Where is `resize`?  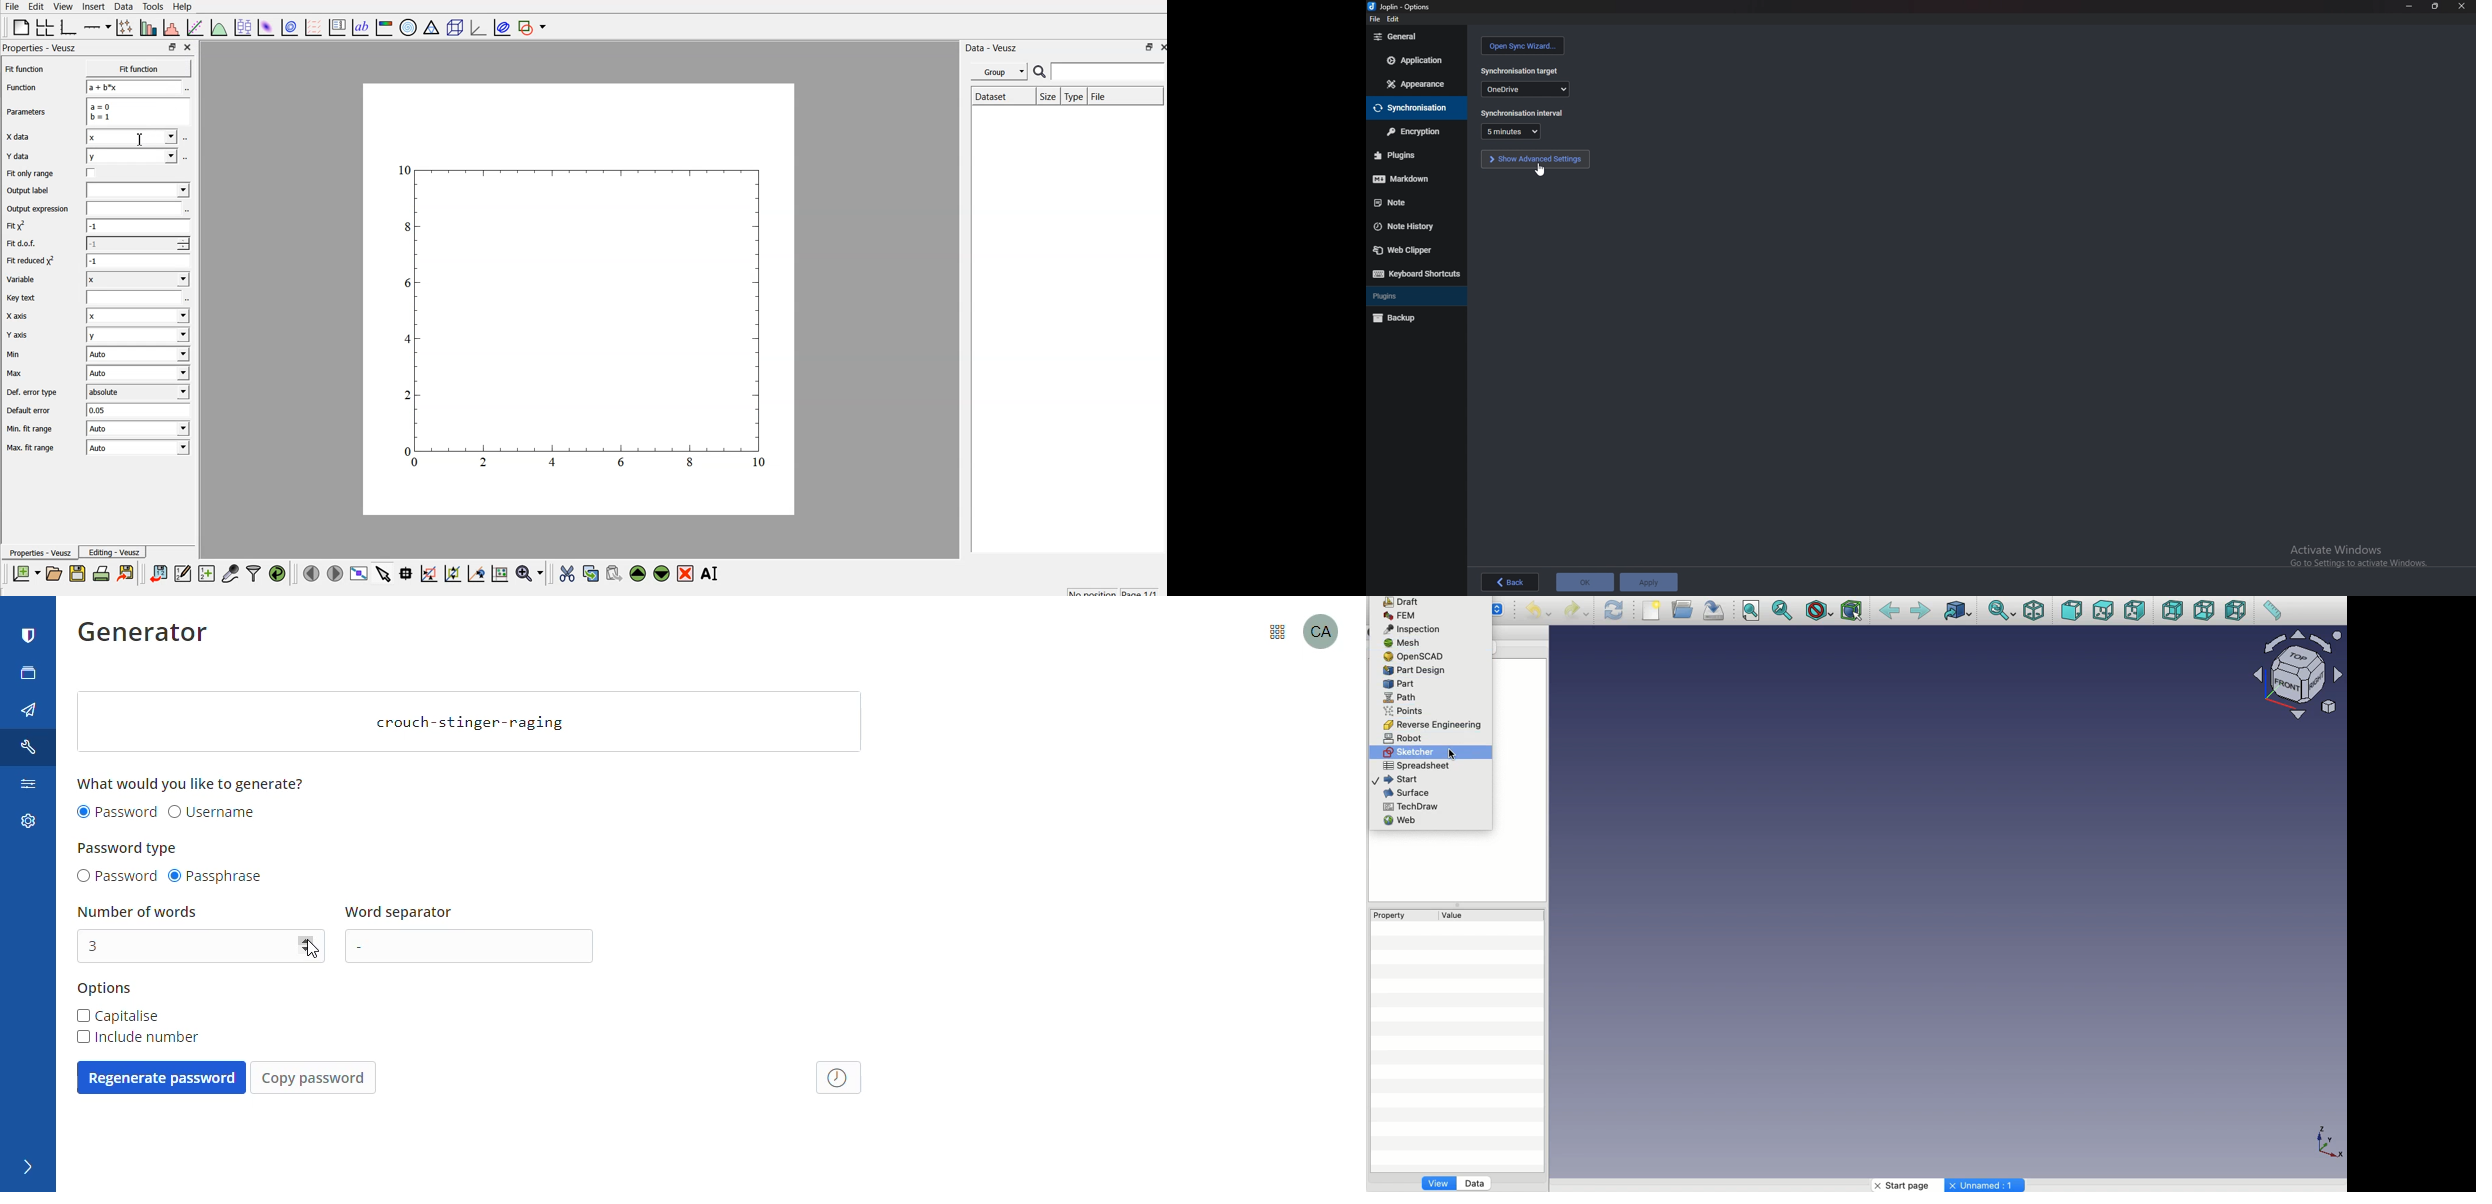
resize is located at coordinates (2438, 6).